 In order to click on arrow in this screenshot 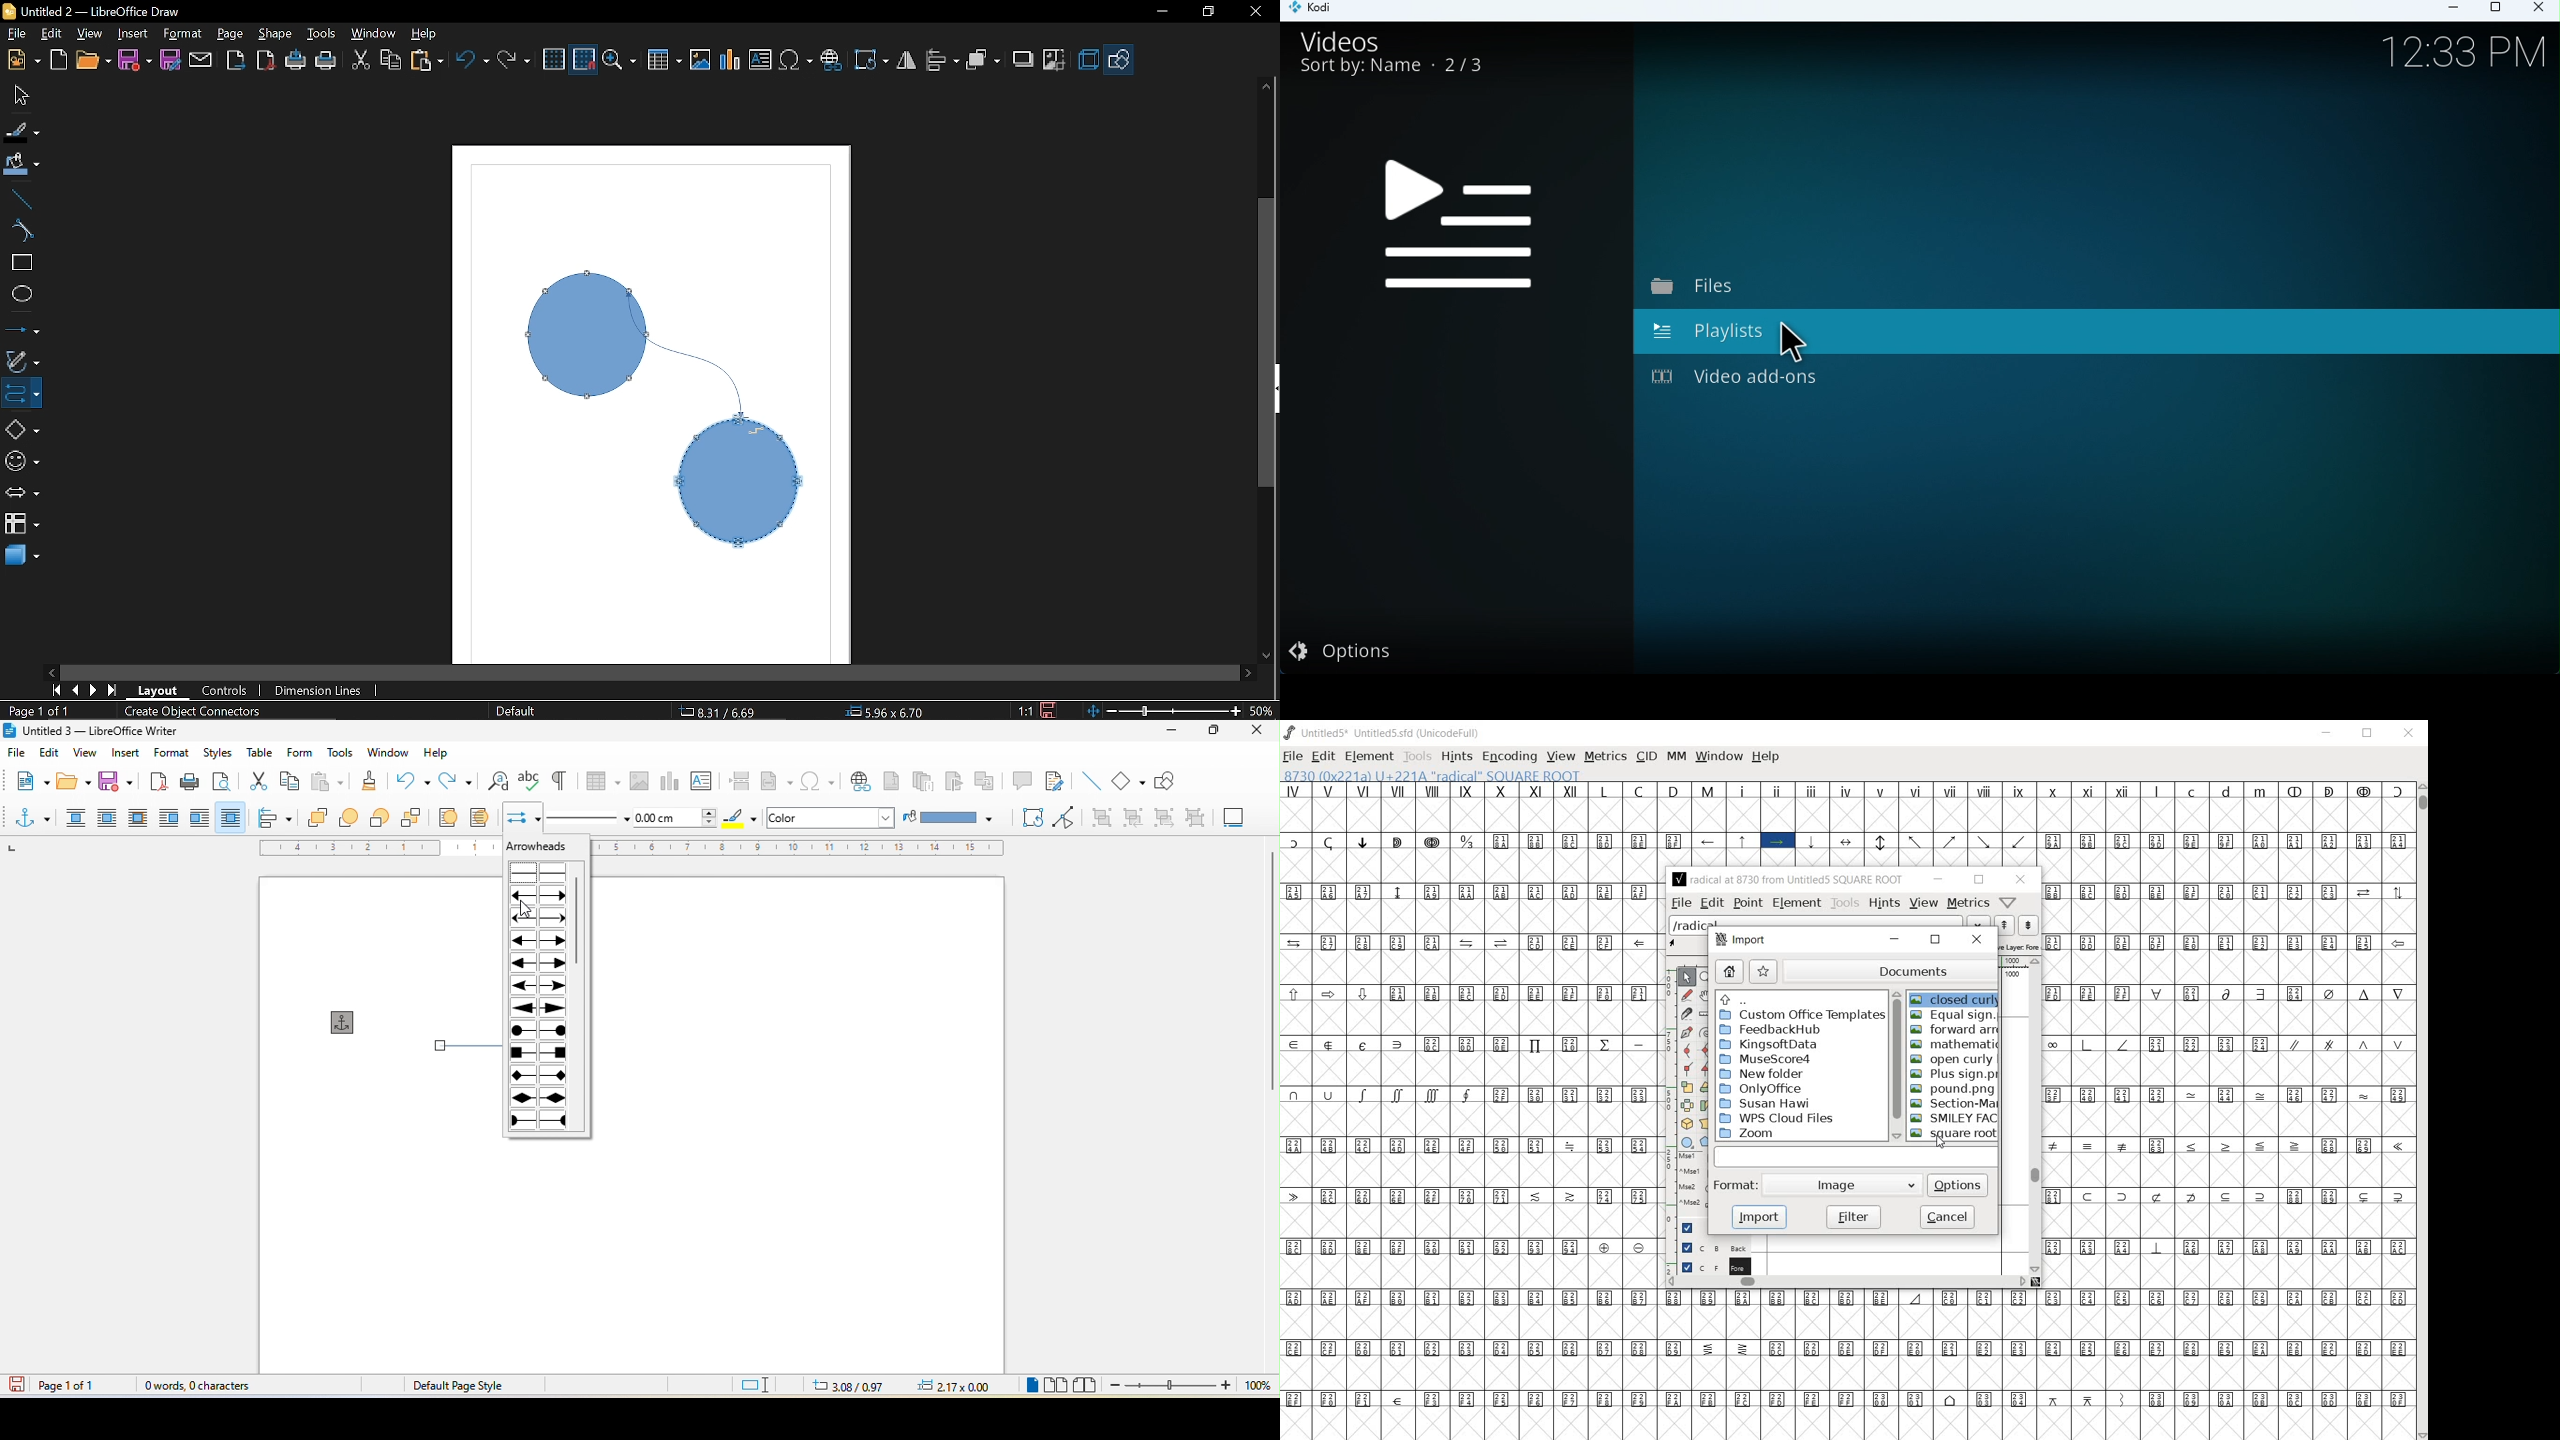, I will do `click(542, 939)`.